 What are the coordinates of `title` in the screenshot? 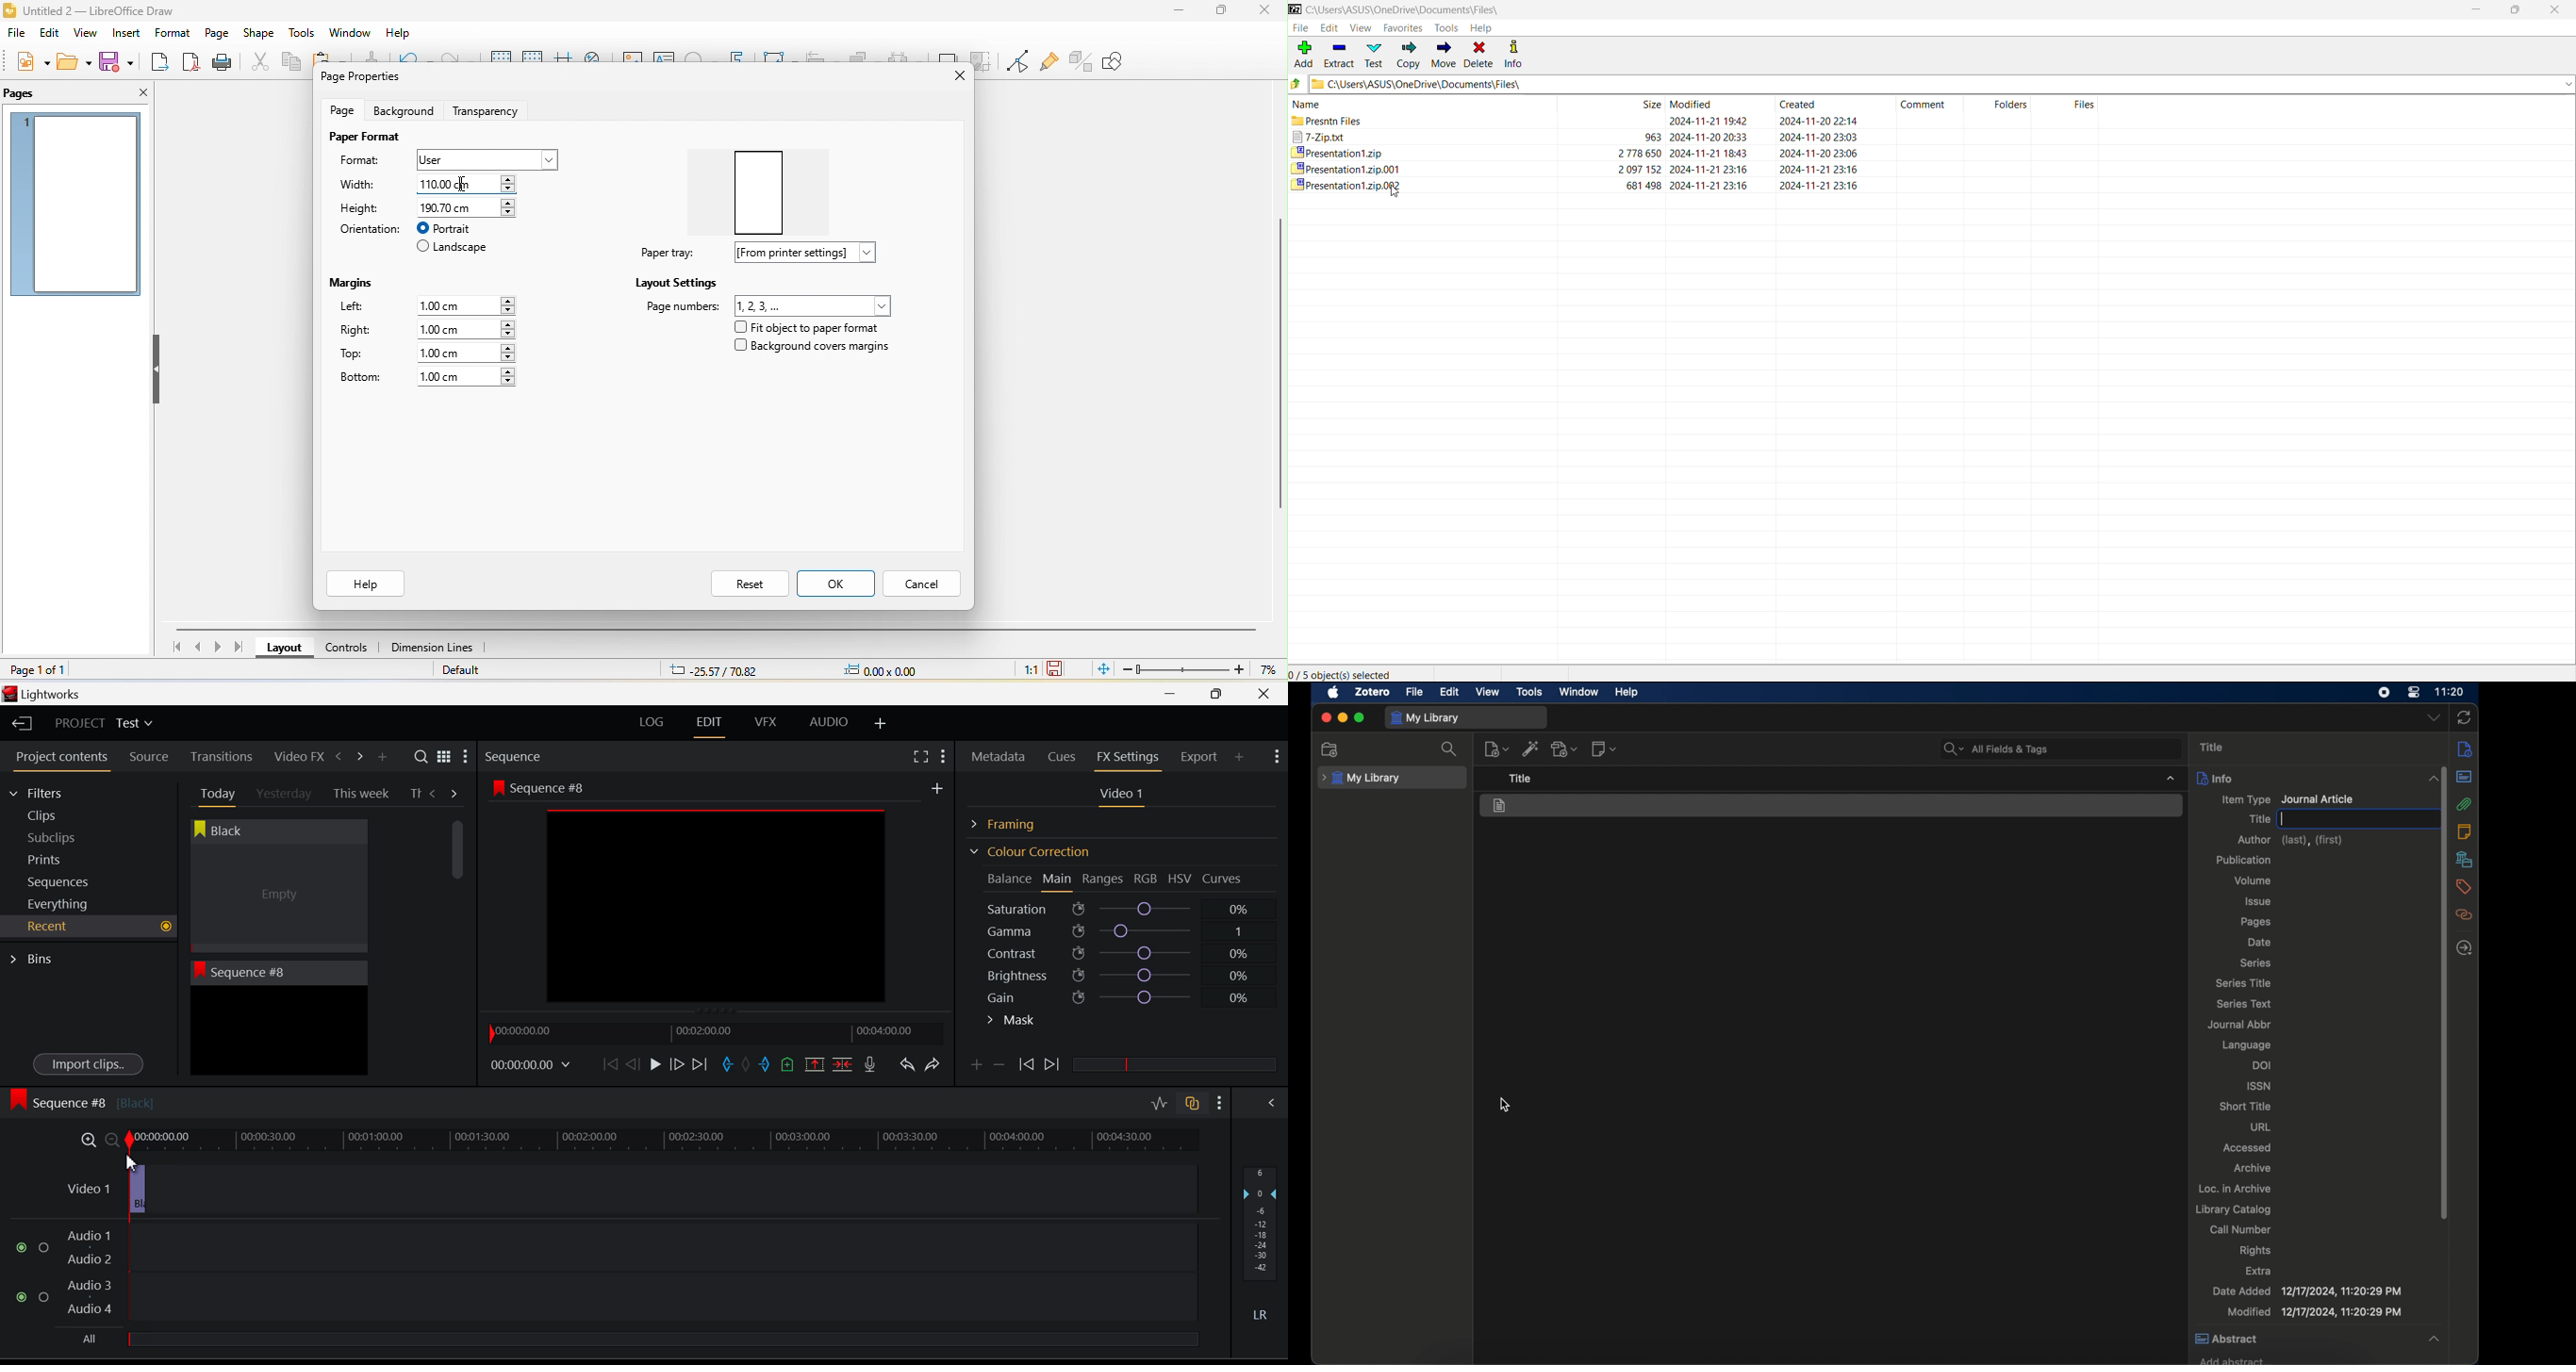 It's located at (2258, 818).